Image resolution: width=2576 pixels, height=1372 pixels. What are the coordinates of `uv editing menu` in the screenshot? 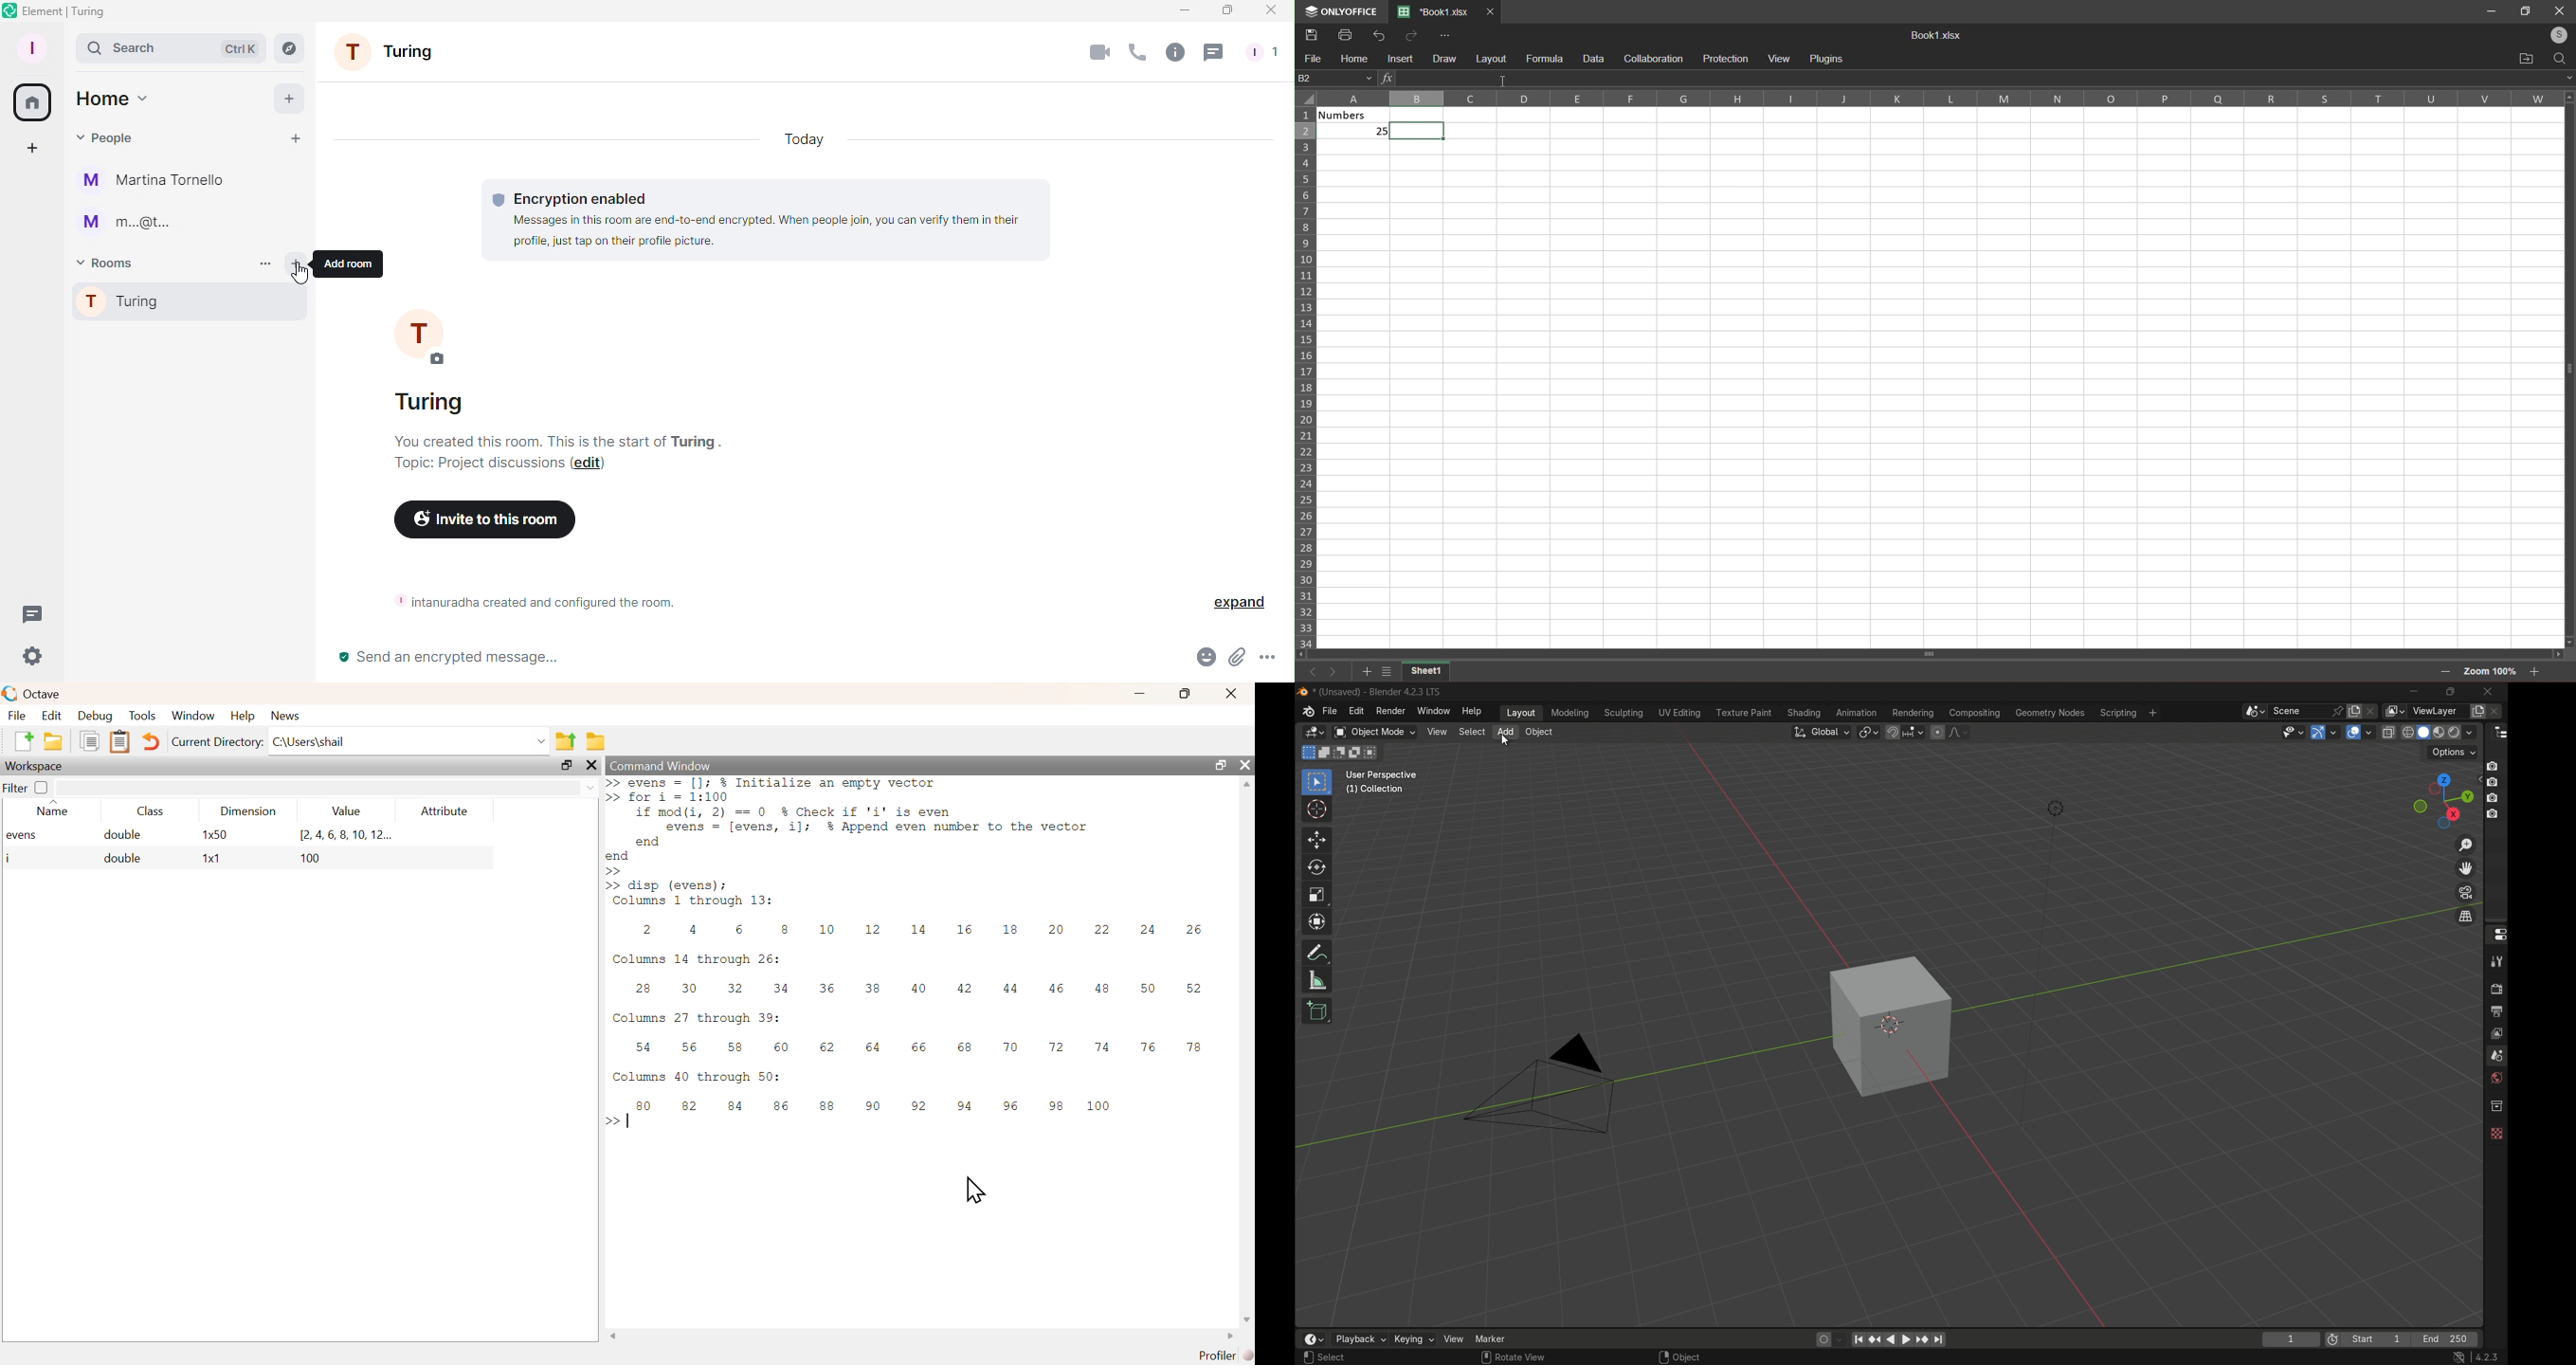 It's located at (1680, 713).